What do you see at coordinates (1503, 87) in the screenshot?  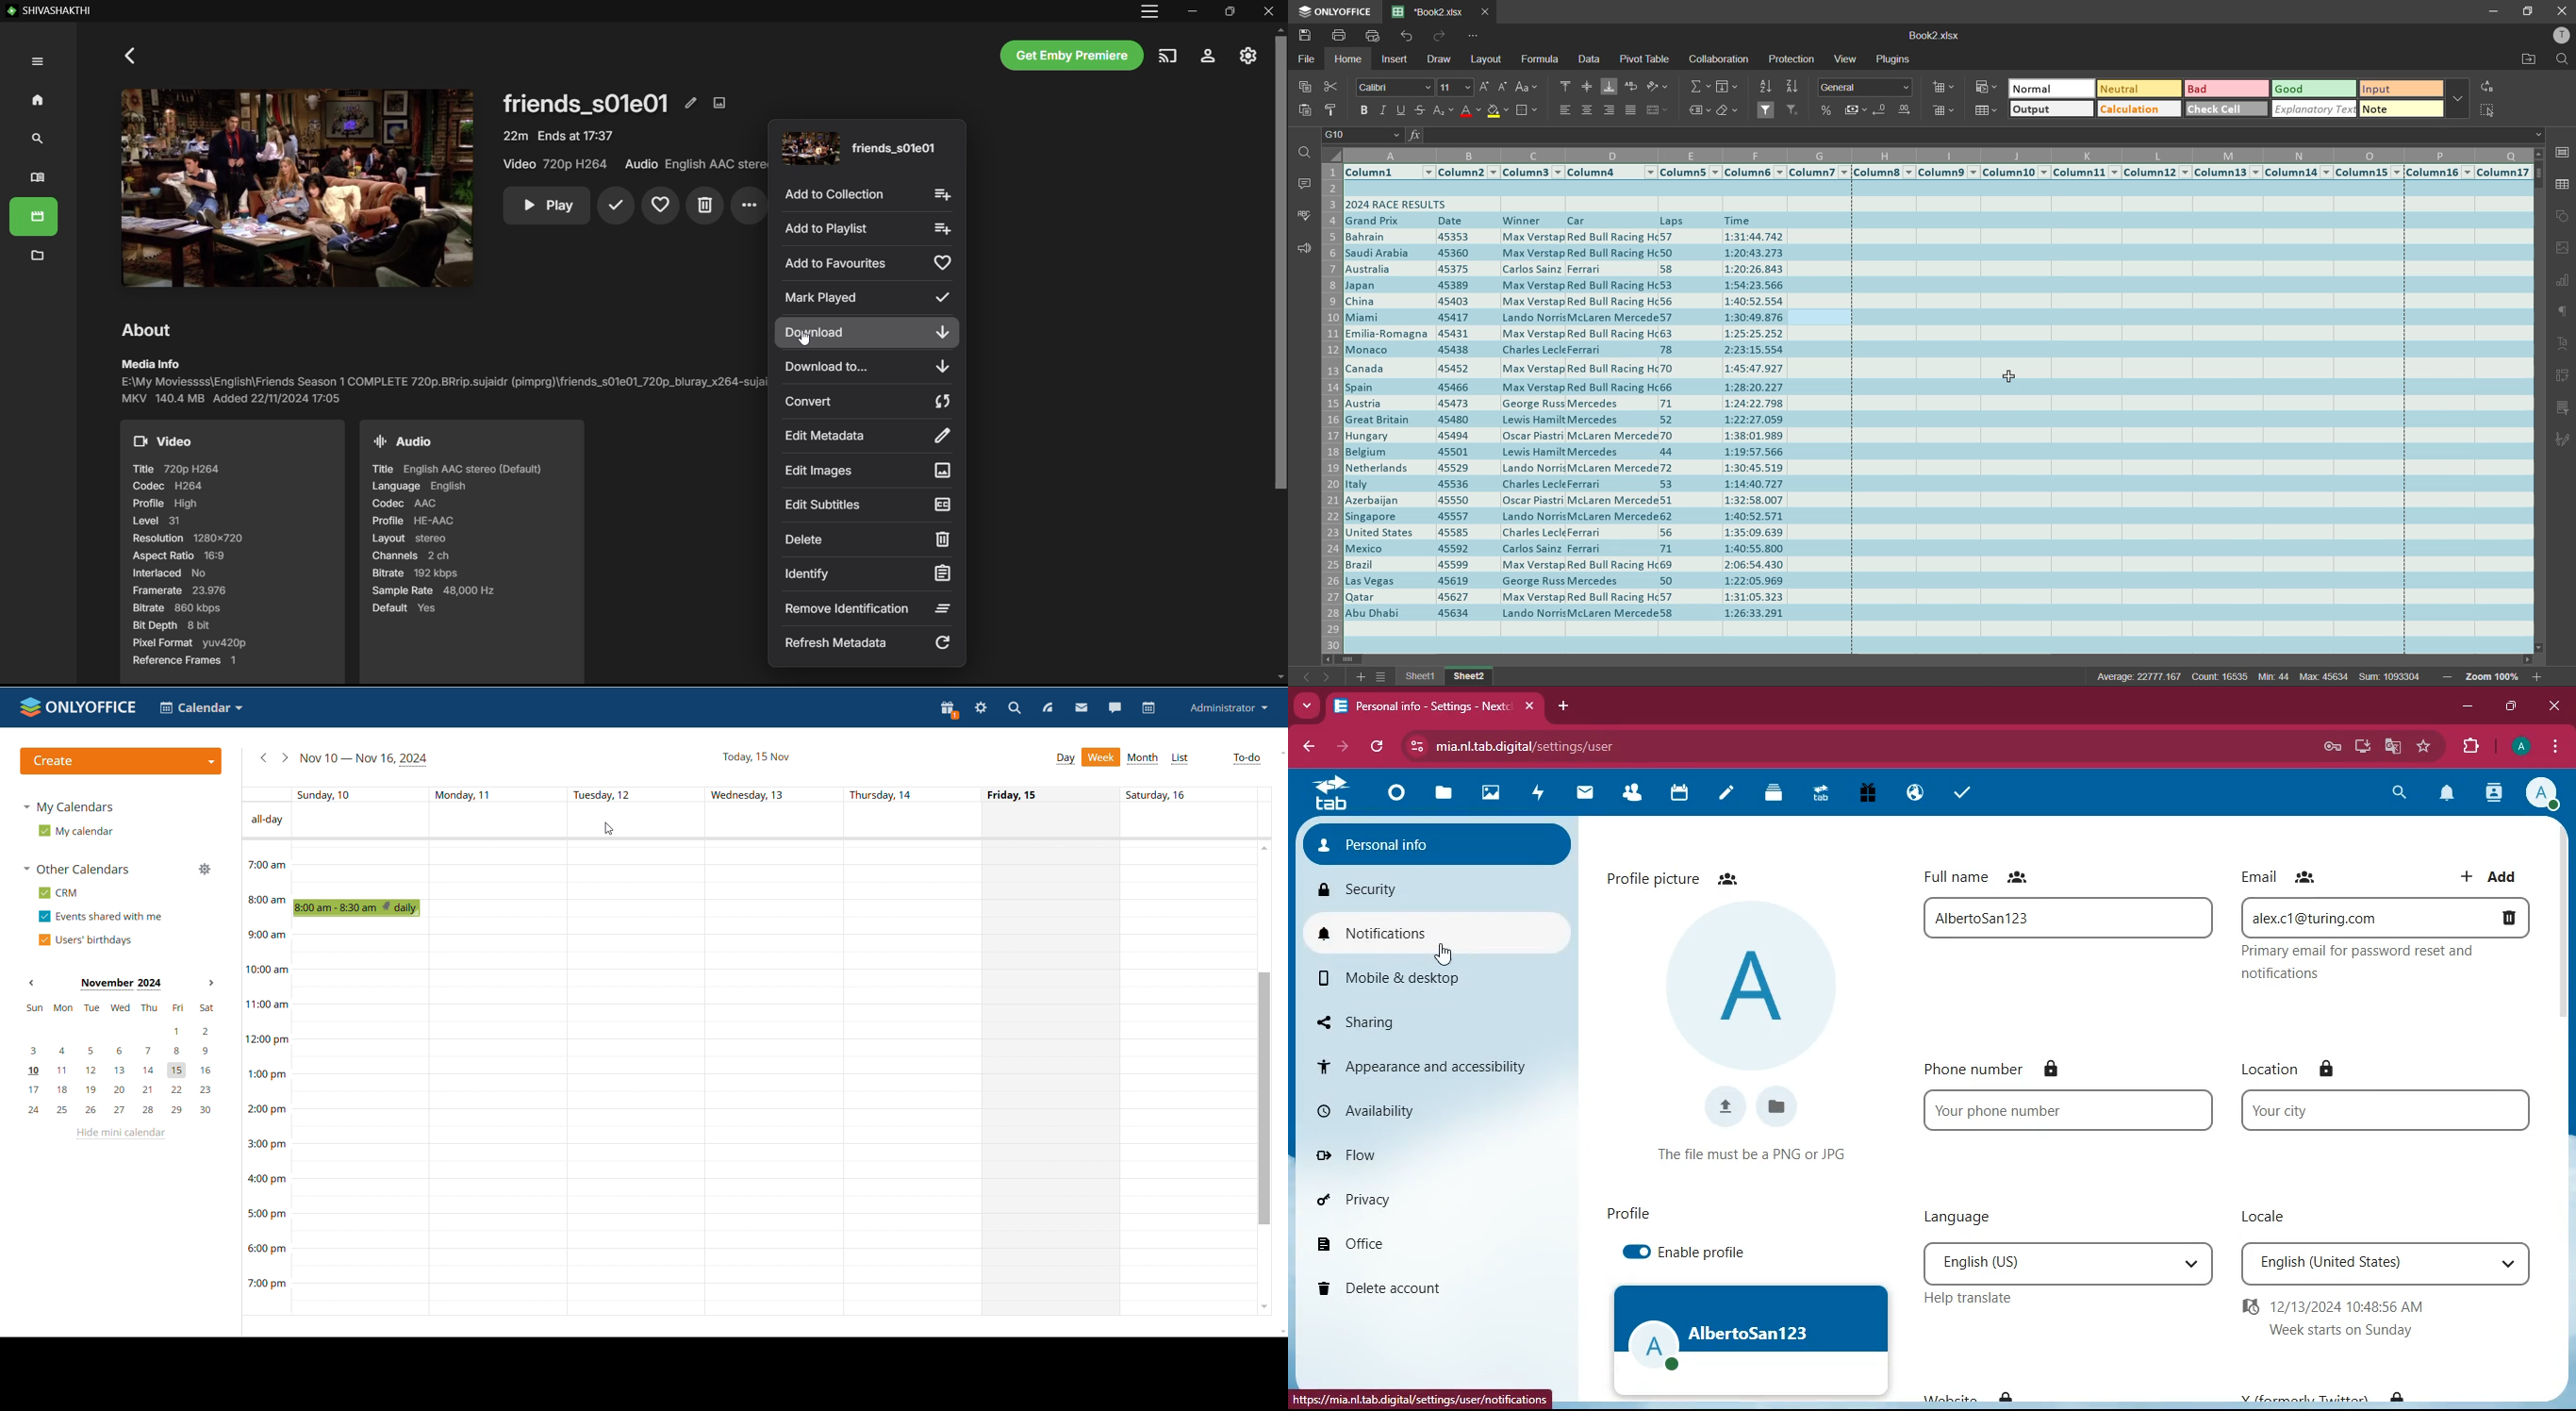 I see `decrement size` at bounding box center [1503, 87].